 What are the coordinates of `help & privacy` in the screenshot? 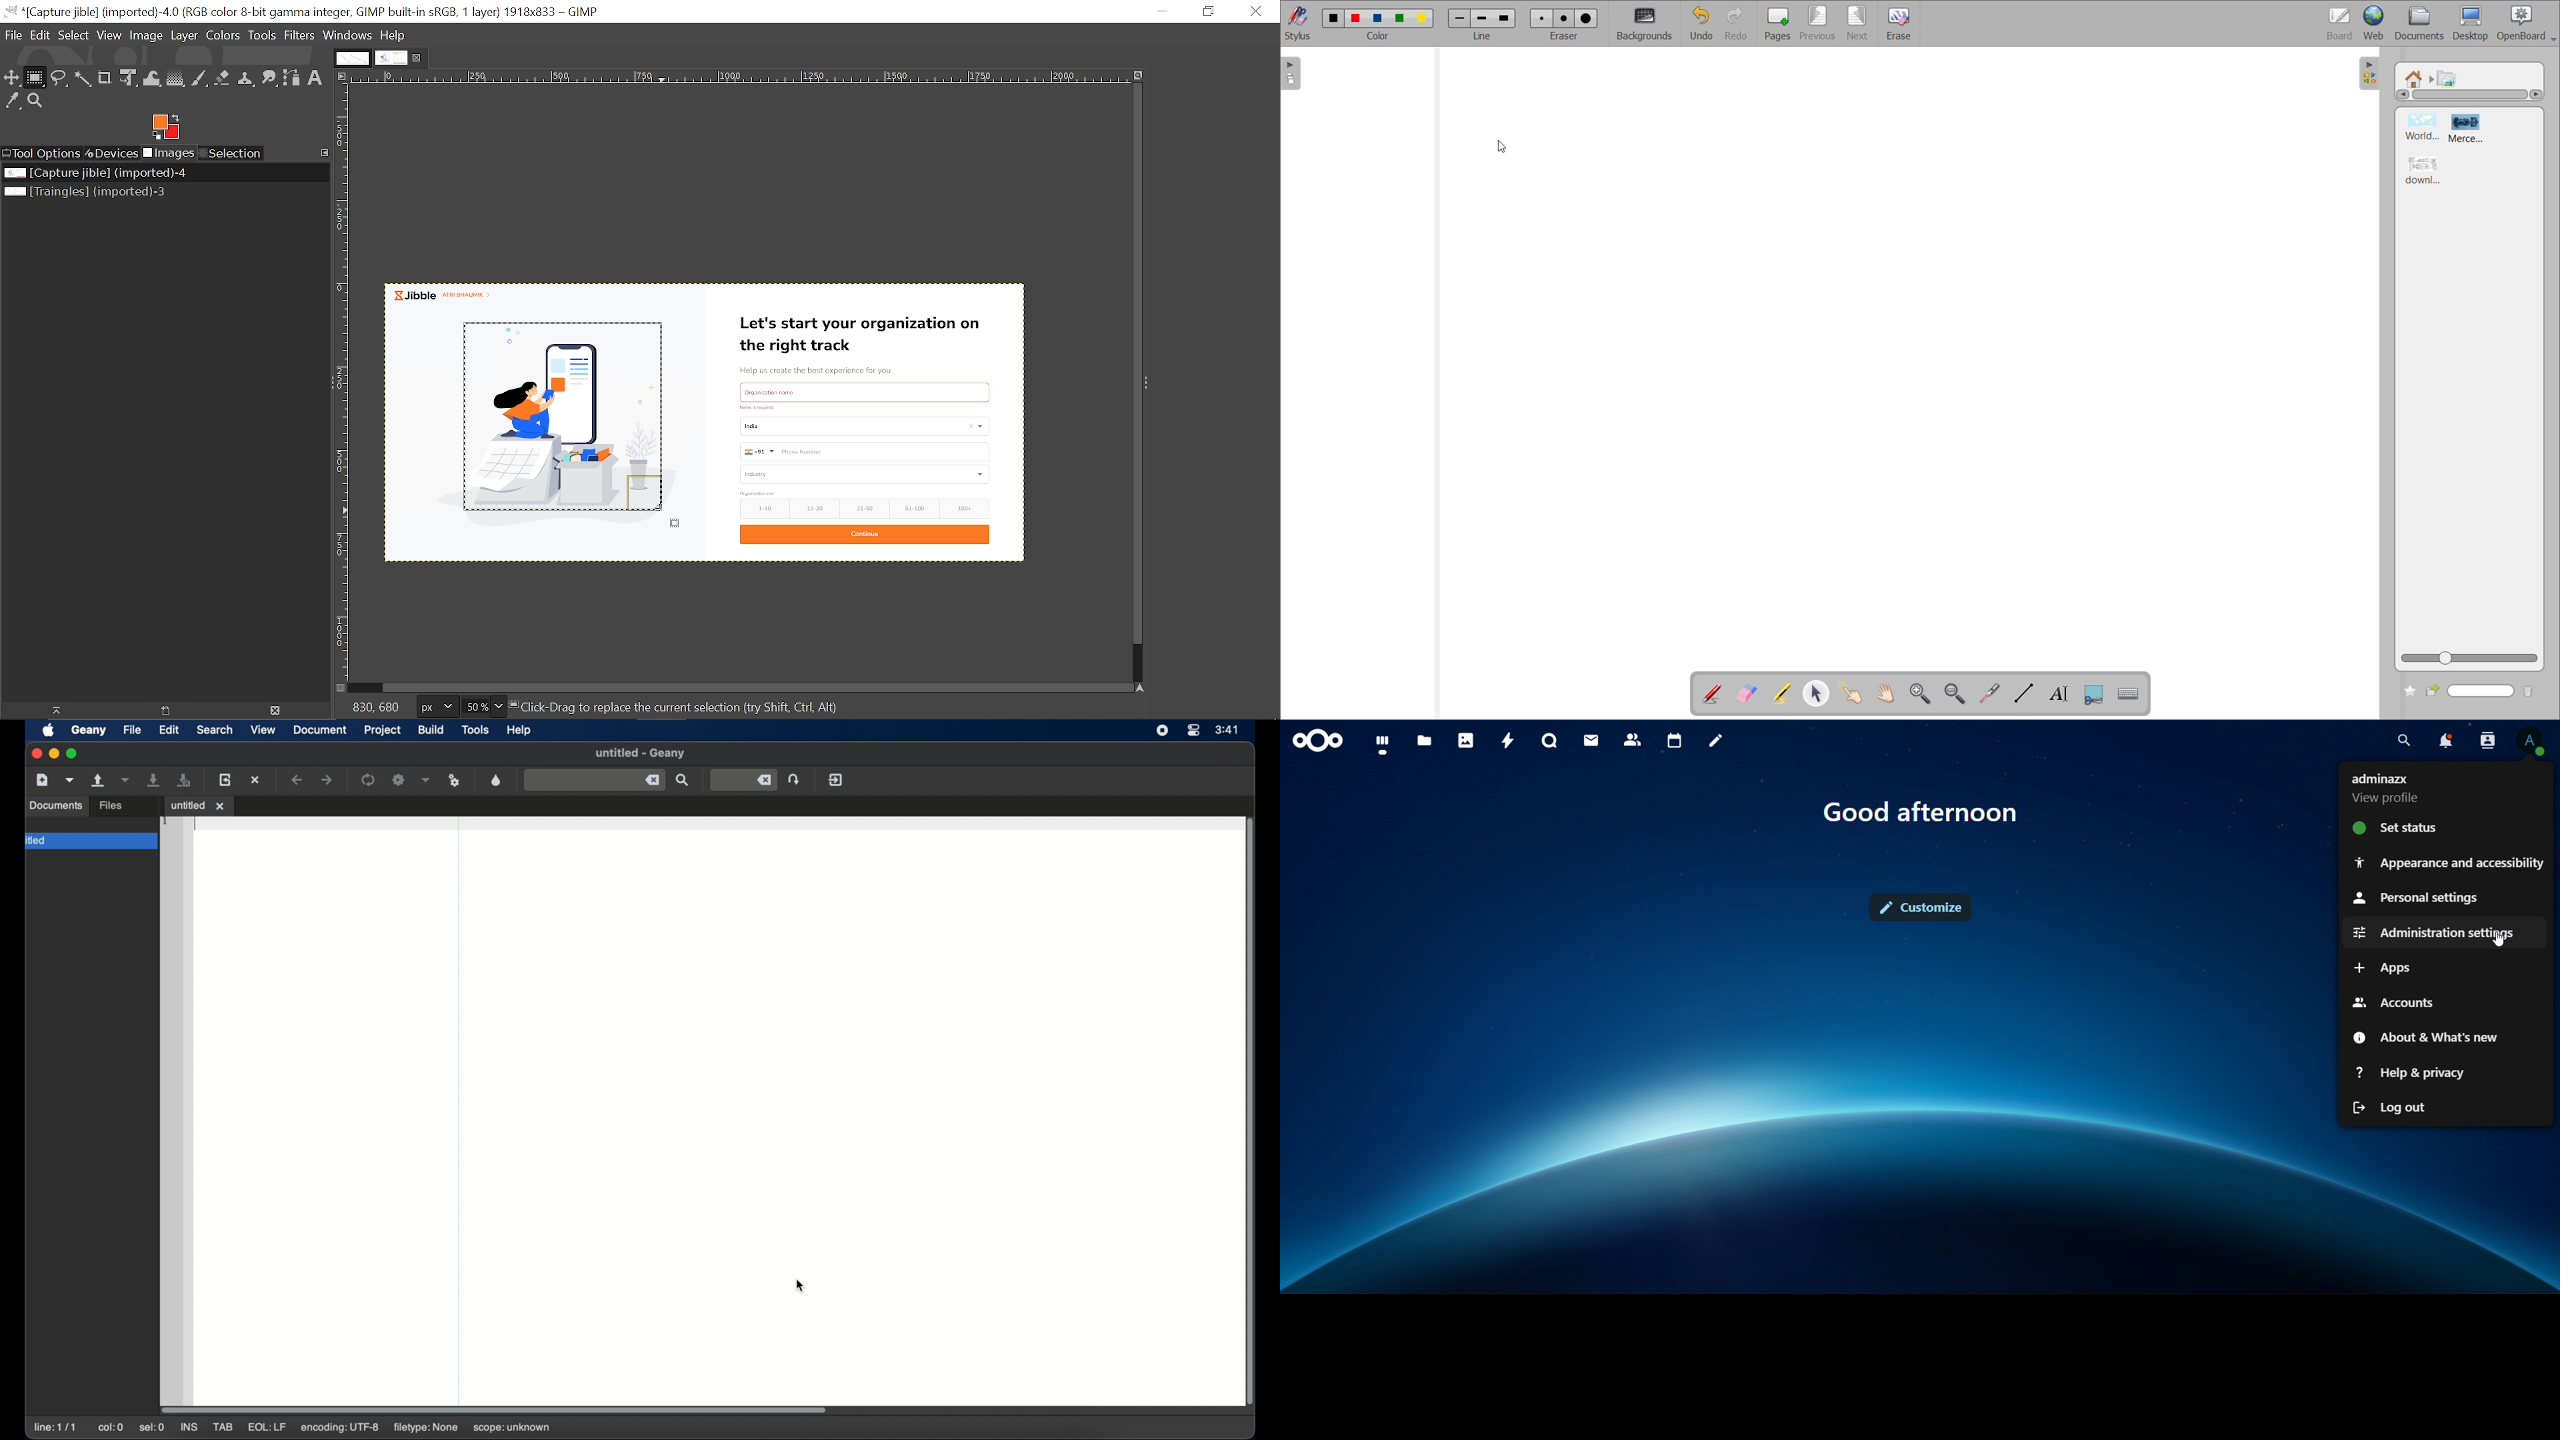 It's located at (2412, 1072).